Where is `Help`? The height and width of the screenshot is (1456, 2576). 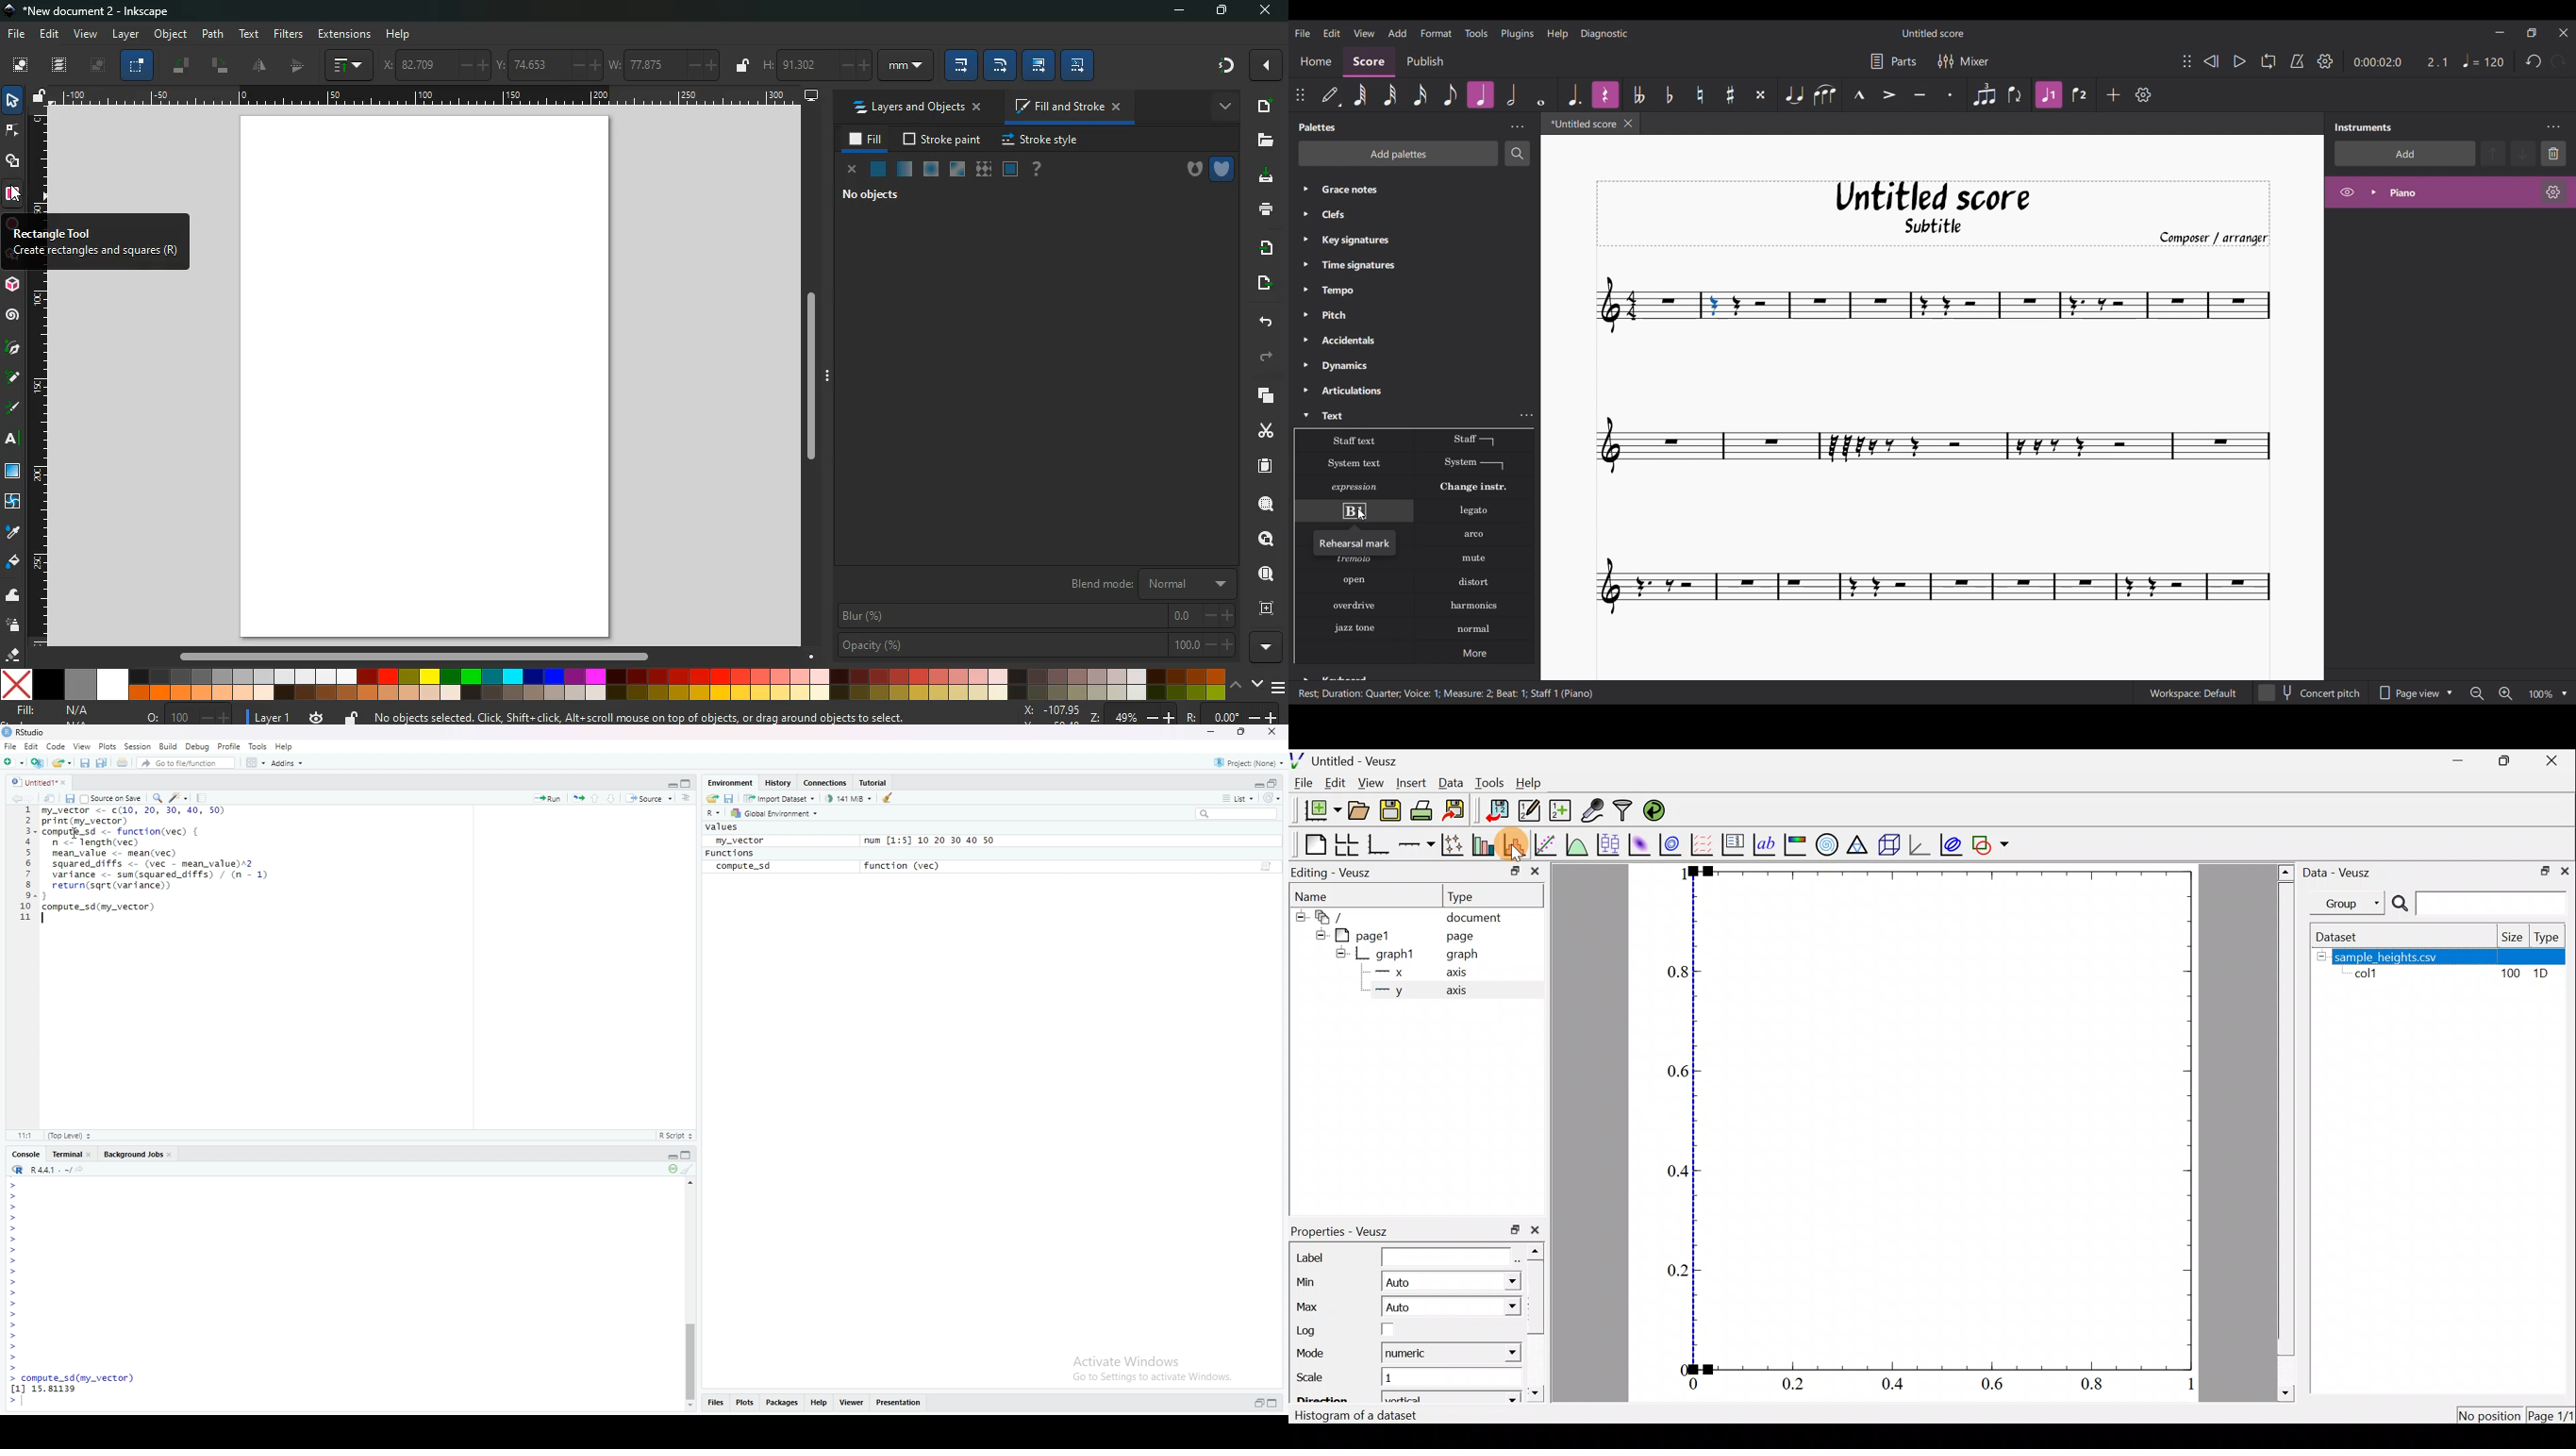 Help is located at coordinates (1533, 786).